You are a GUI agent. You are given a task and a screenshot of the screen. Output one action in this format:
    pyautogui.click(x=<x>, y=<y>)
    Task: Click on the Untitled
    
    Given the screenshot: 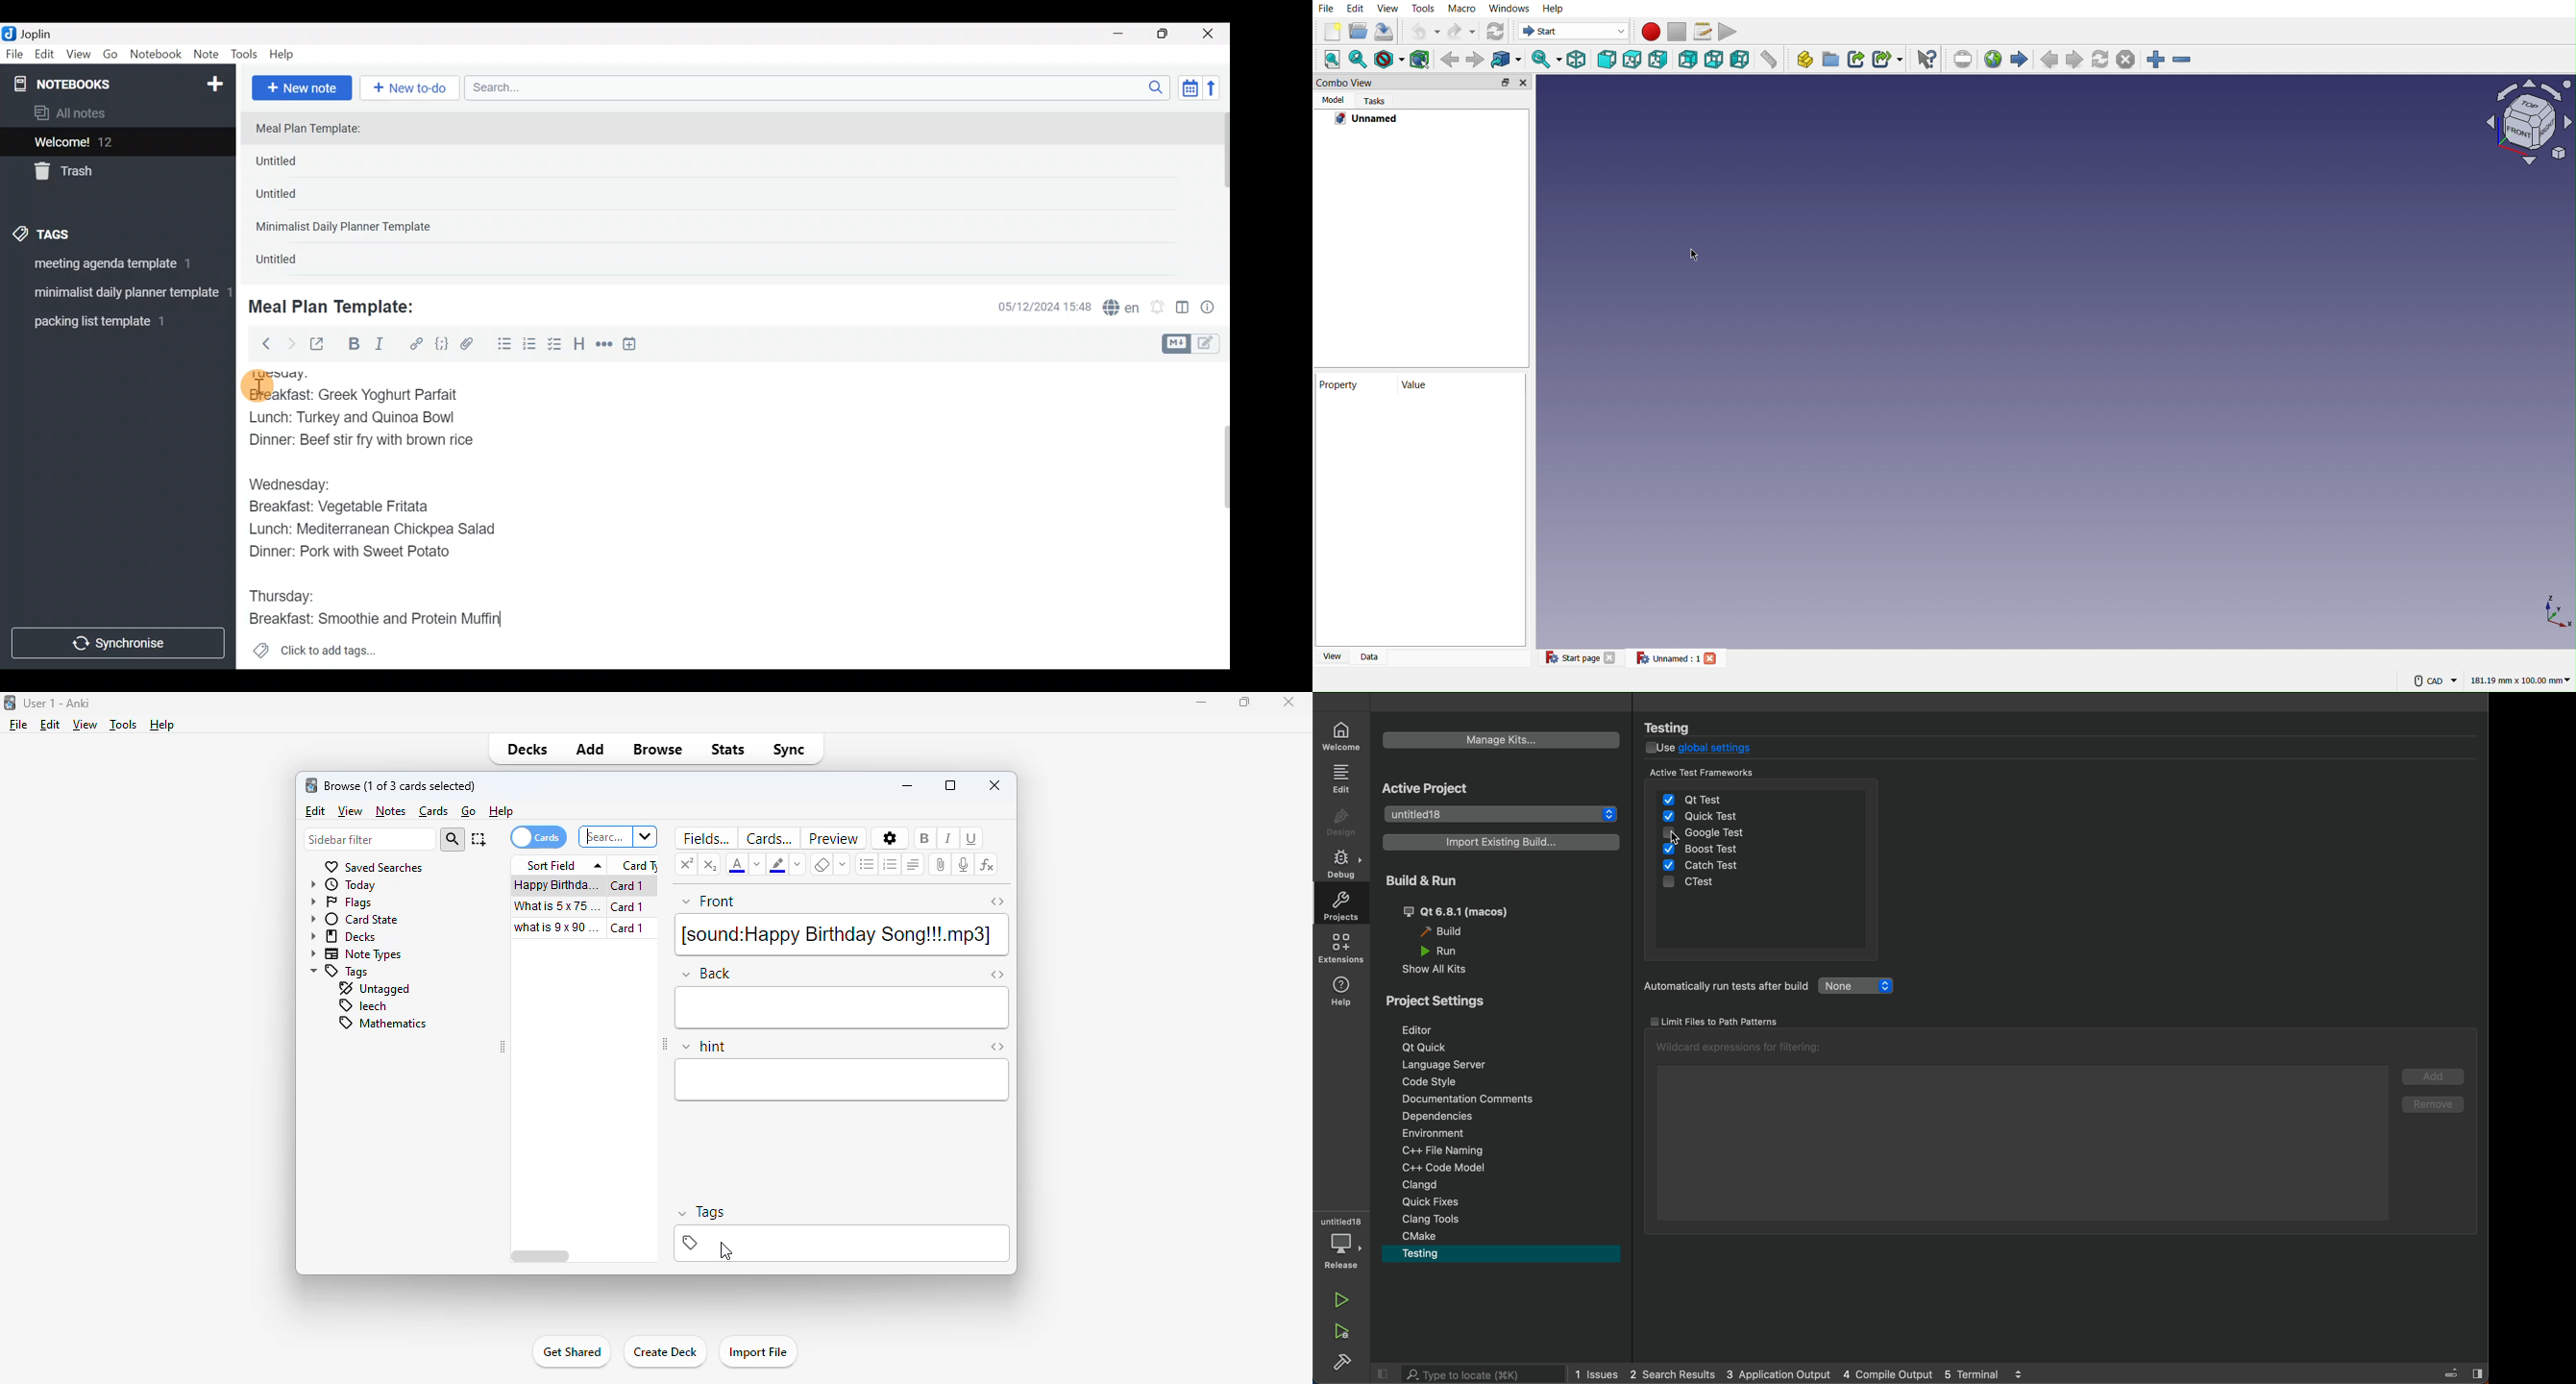 What is the action you would take?
    pyautogui.click(x=291, y=262)
    